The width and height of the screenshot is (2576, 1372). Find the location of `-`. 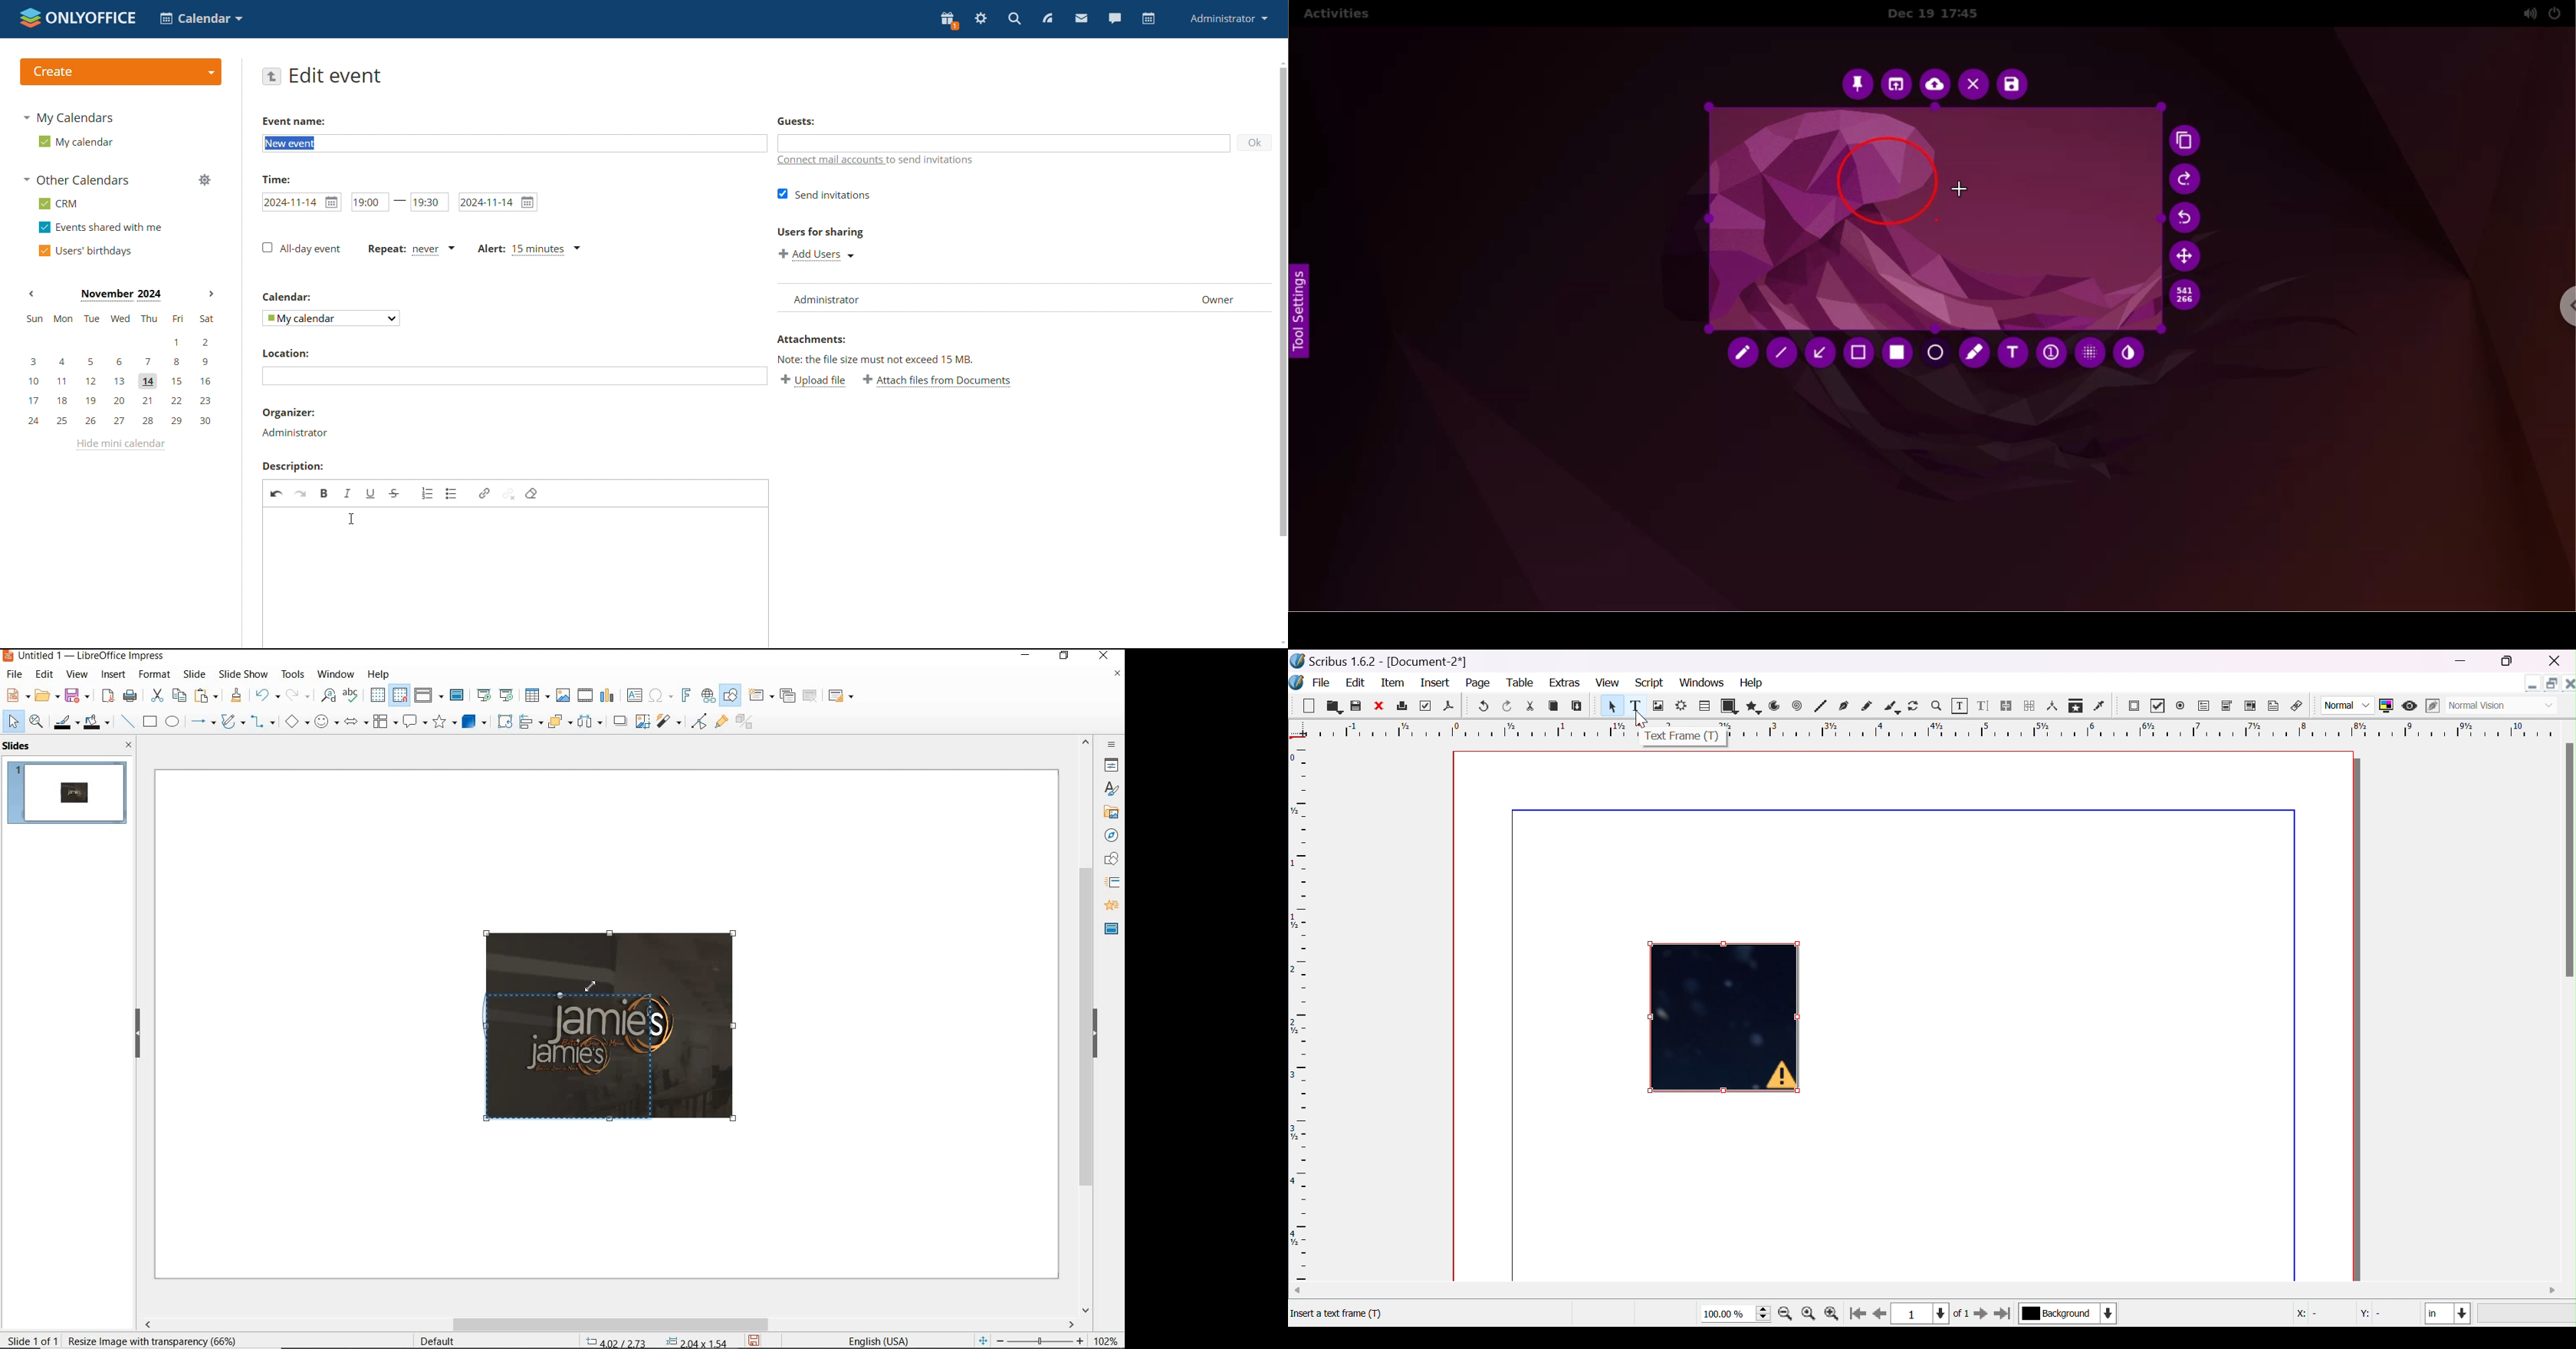

- is located at coordinates (400, 201).